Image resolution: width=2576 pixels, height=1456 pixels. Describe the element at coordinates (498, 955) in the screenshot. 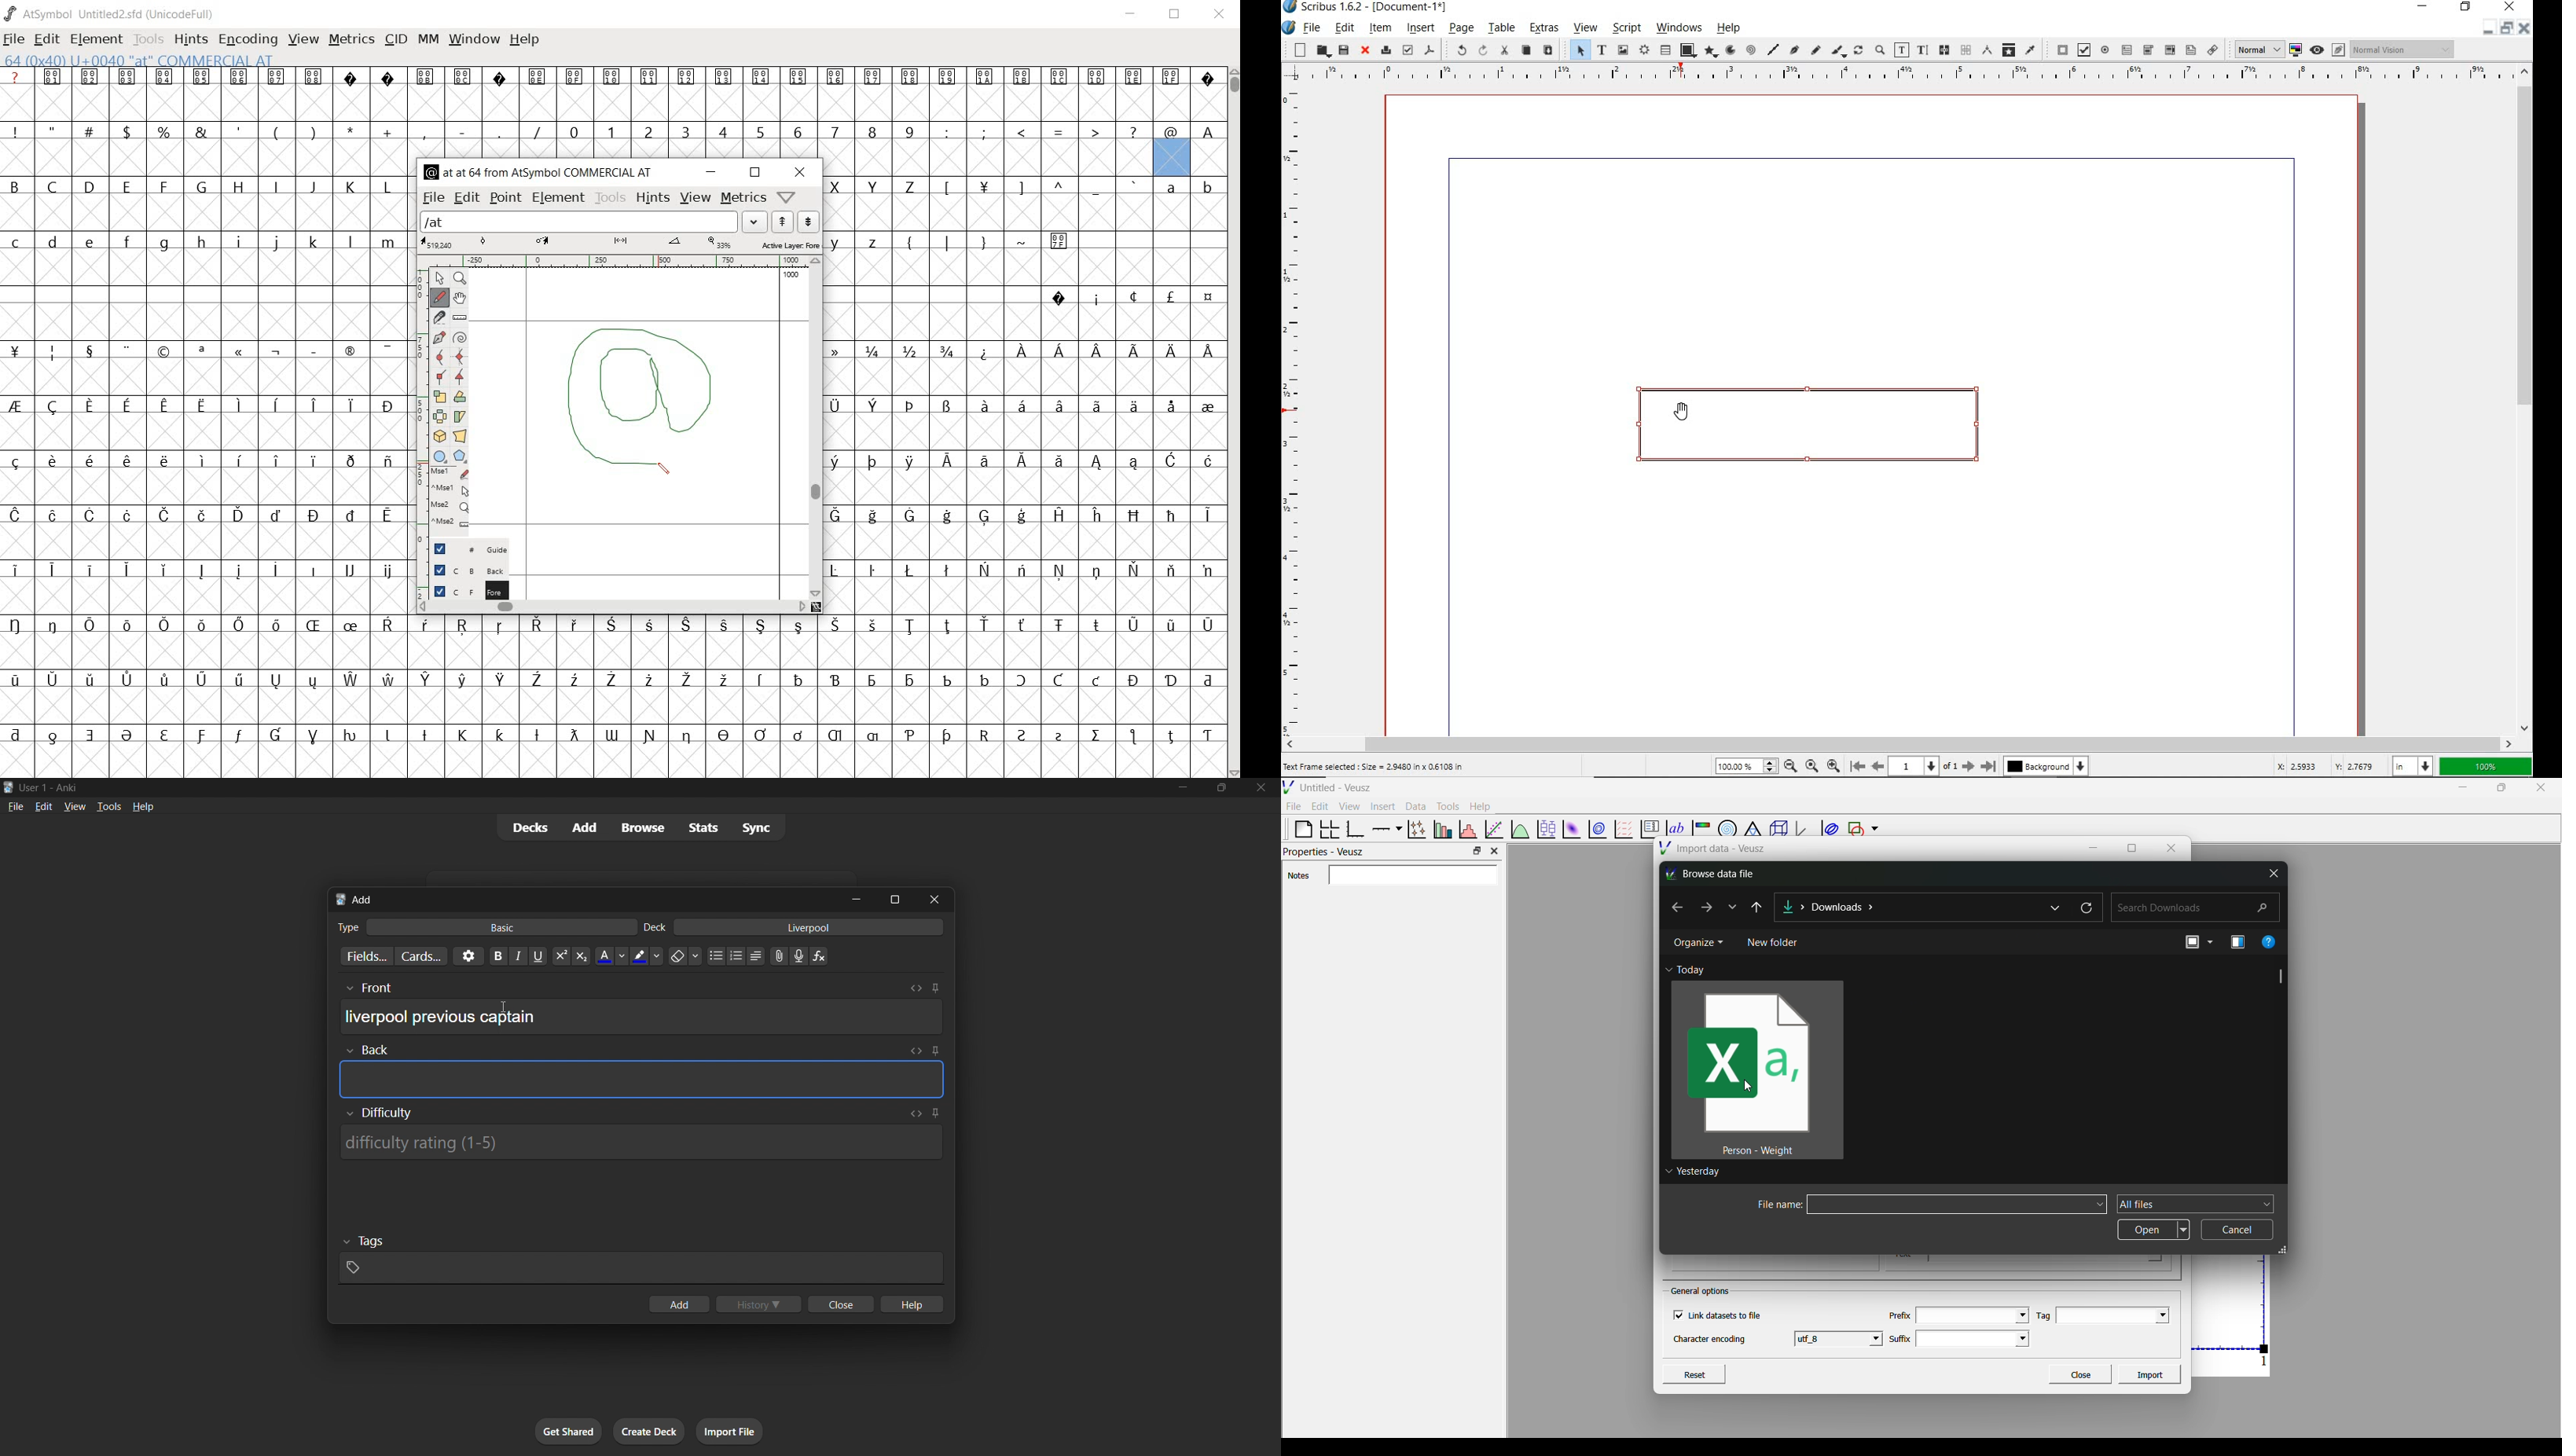

I see `Bold` at that location.